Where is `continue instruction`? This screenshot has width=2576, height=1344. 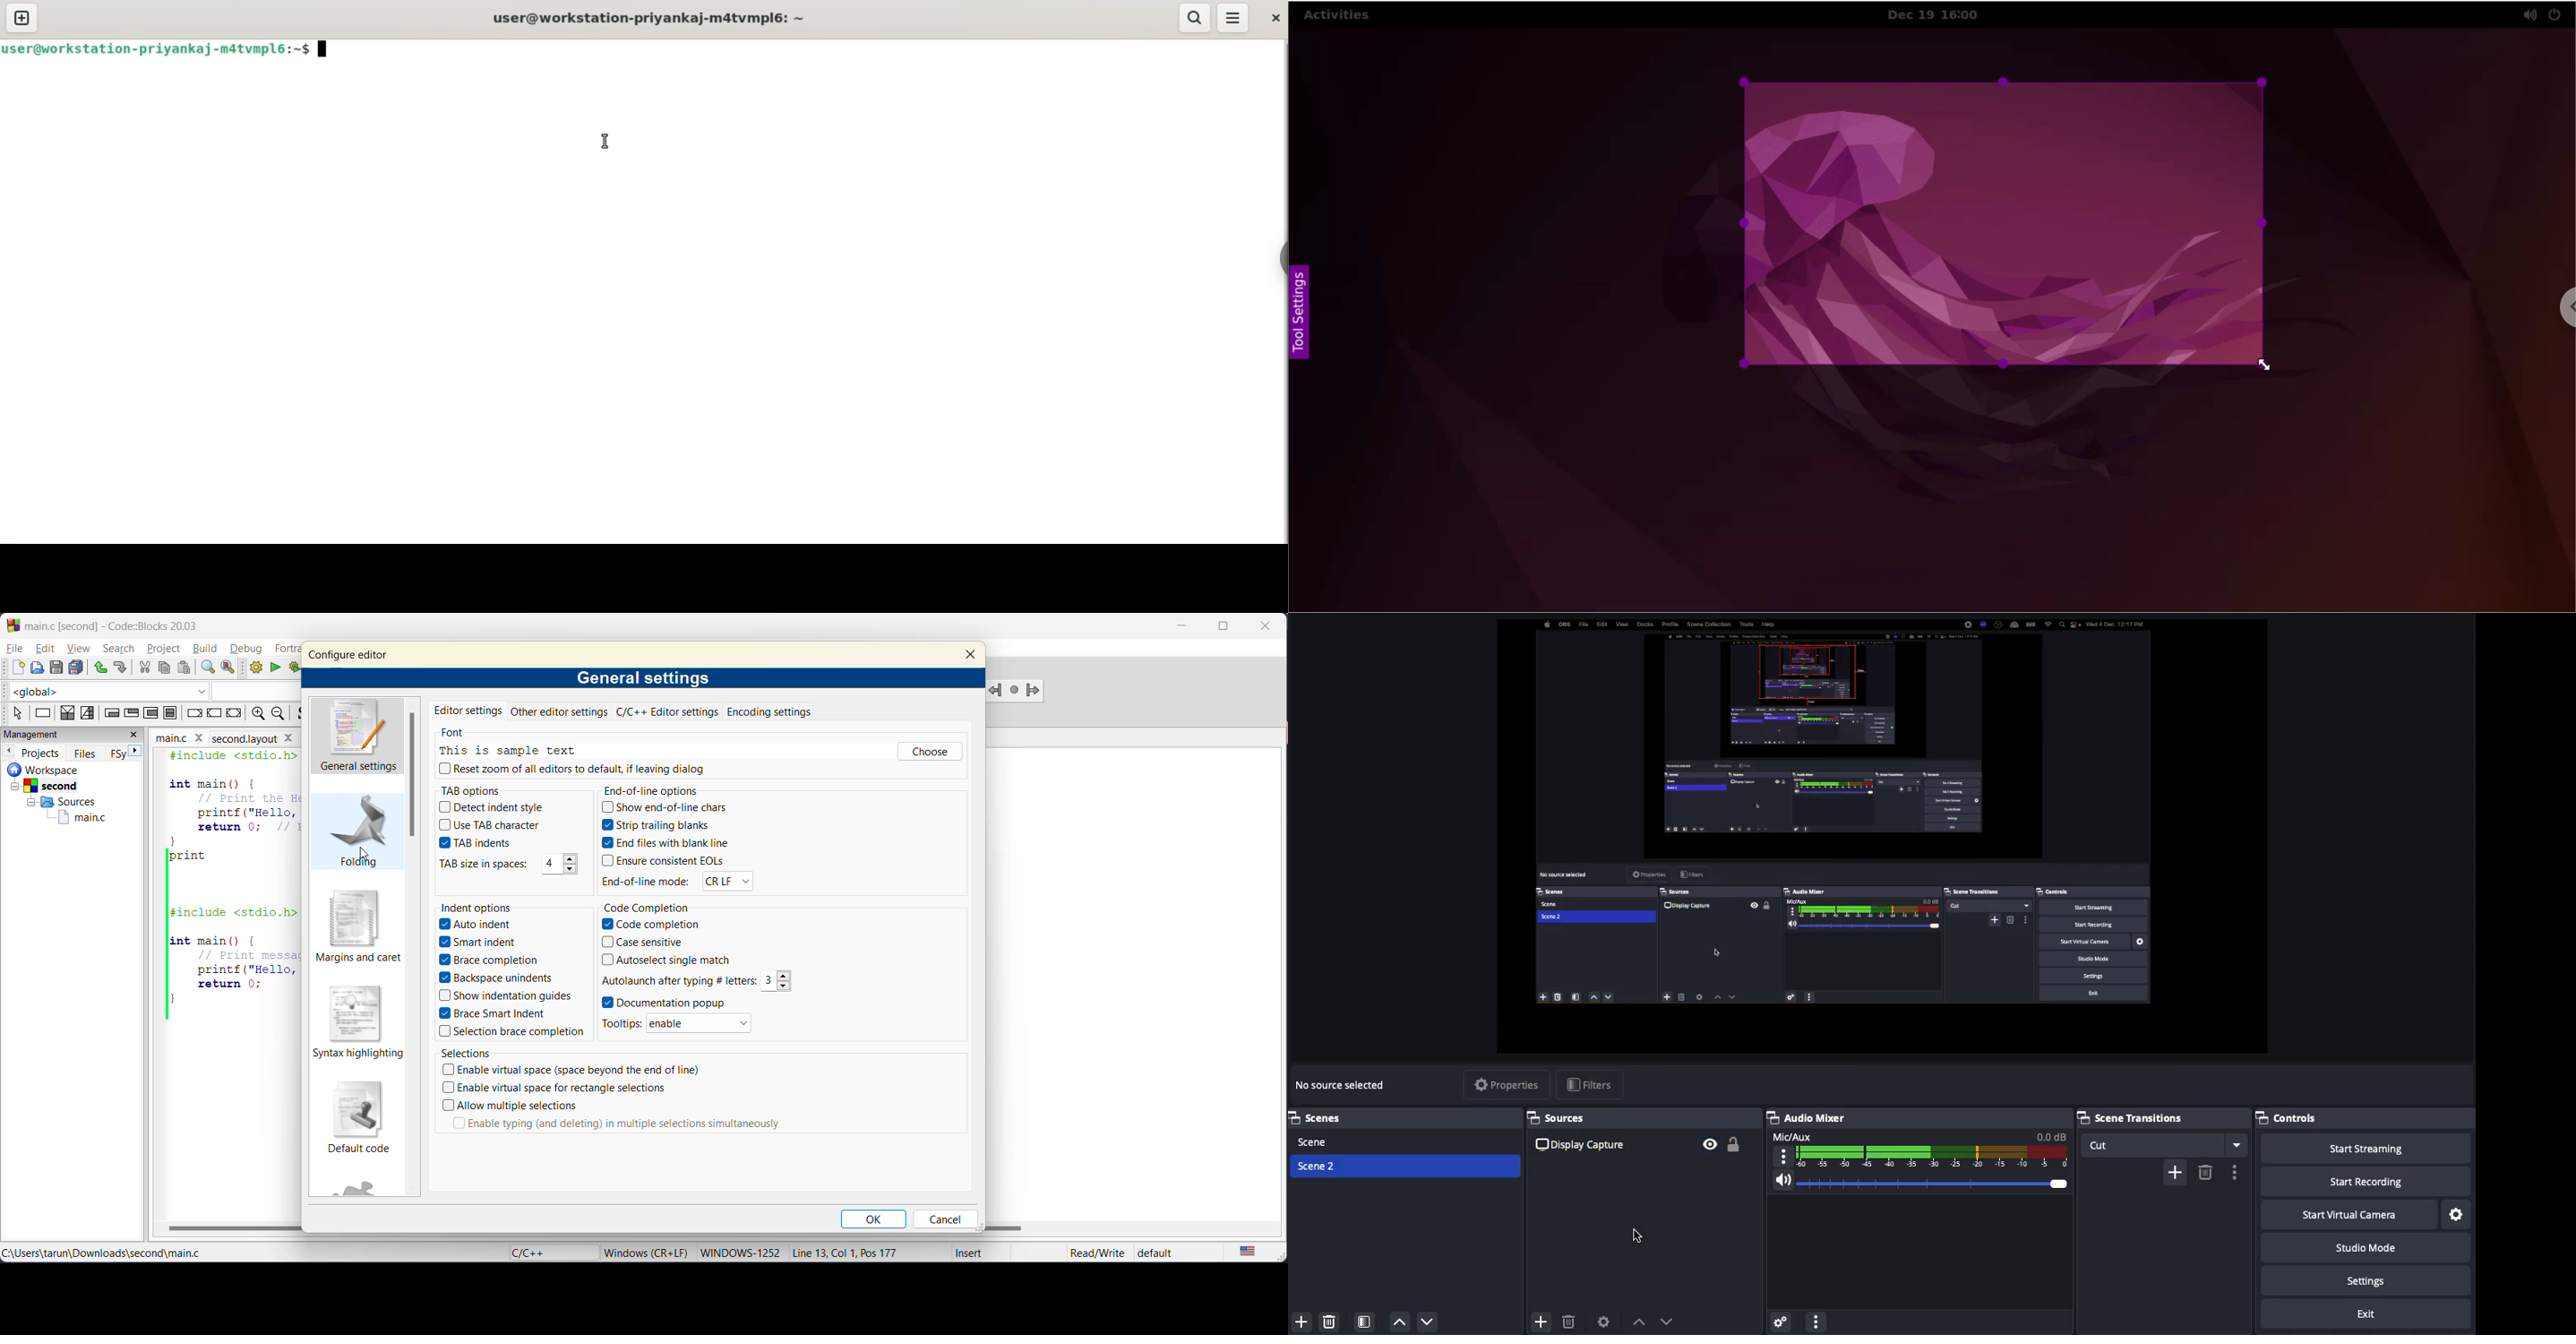 continue instruction is located at coordinates (215, 714).